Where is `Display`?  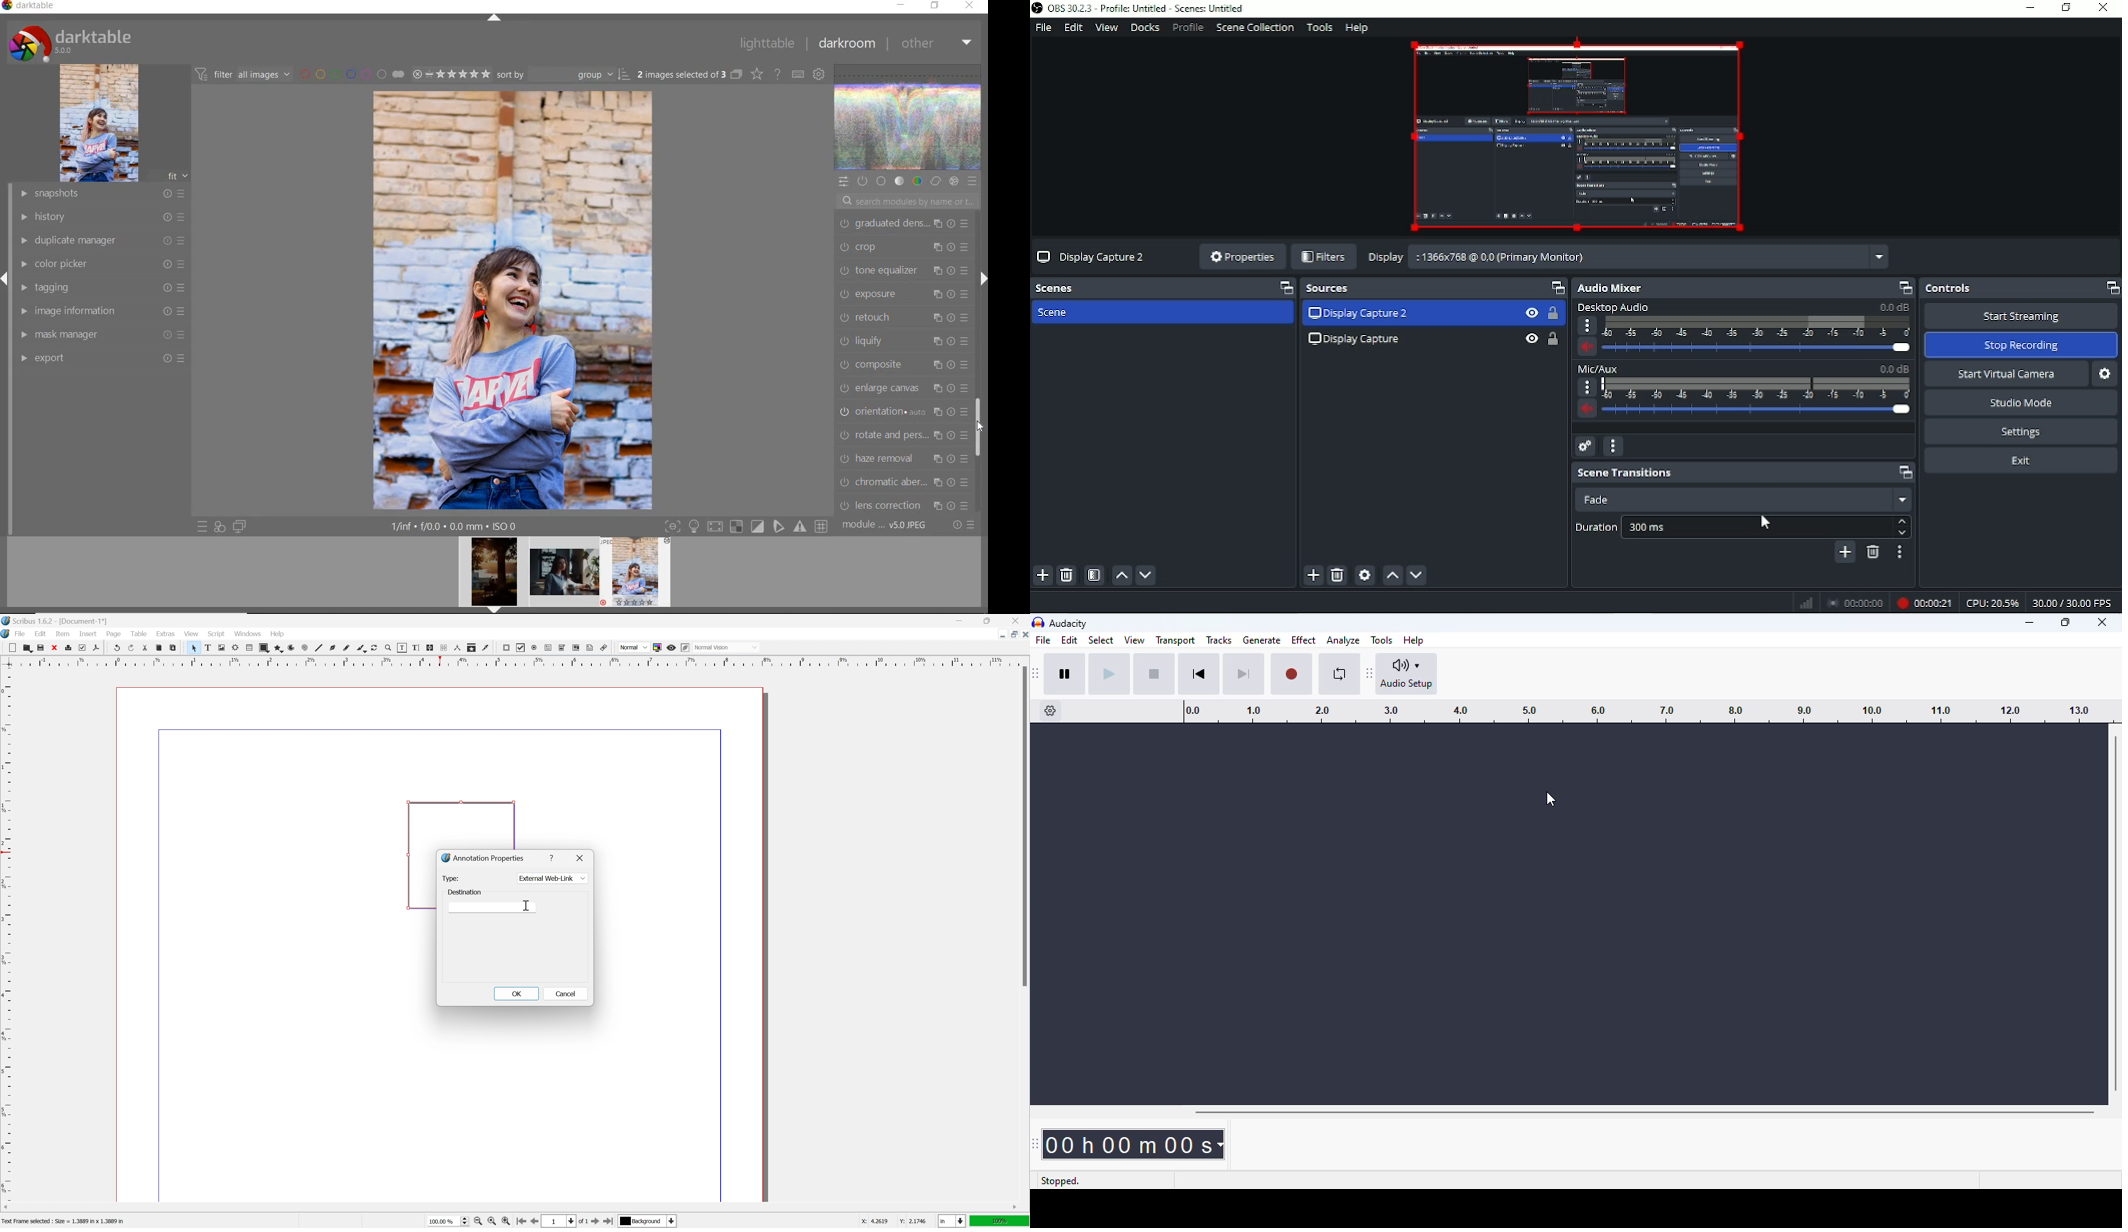
Display is located at coordinates (1384, 257).